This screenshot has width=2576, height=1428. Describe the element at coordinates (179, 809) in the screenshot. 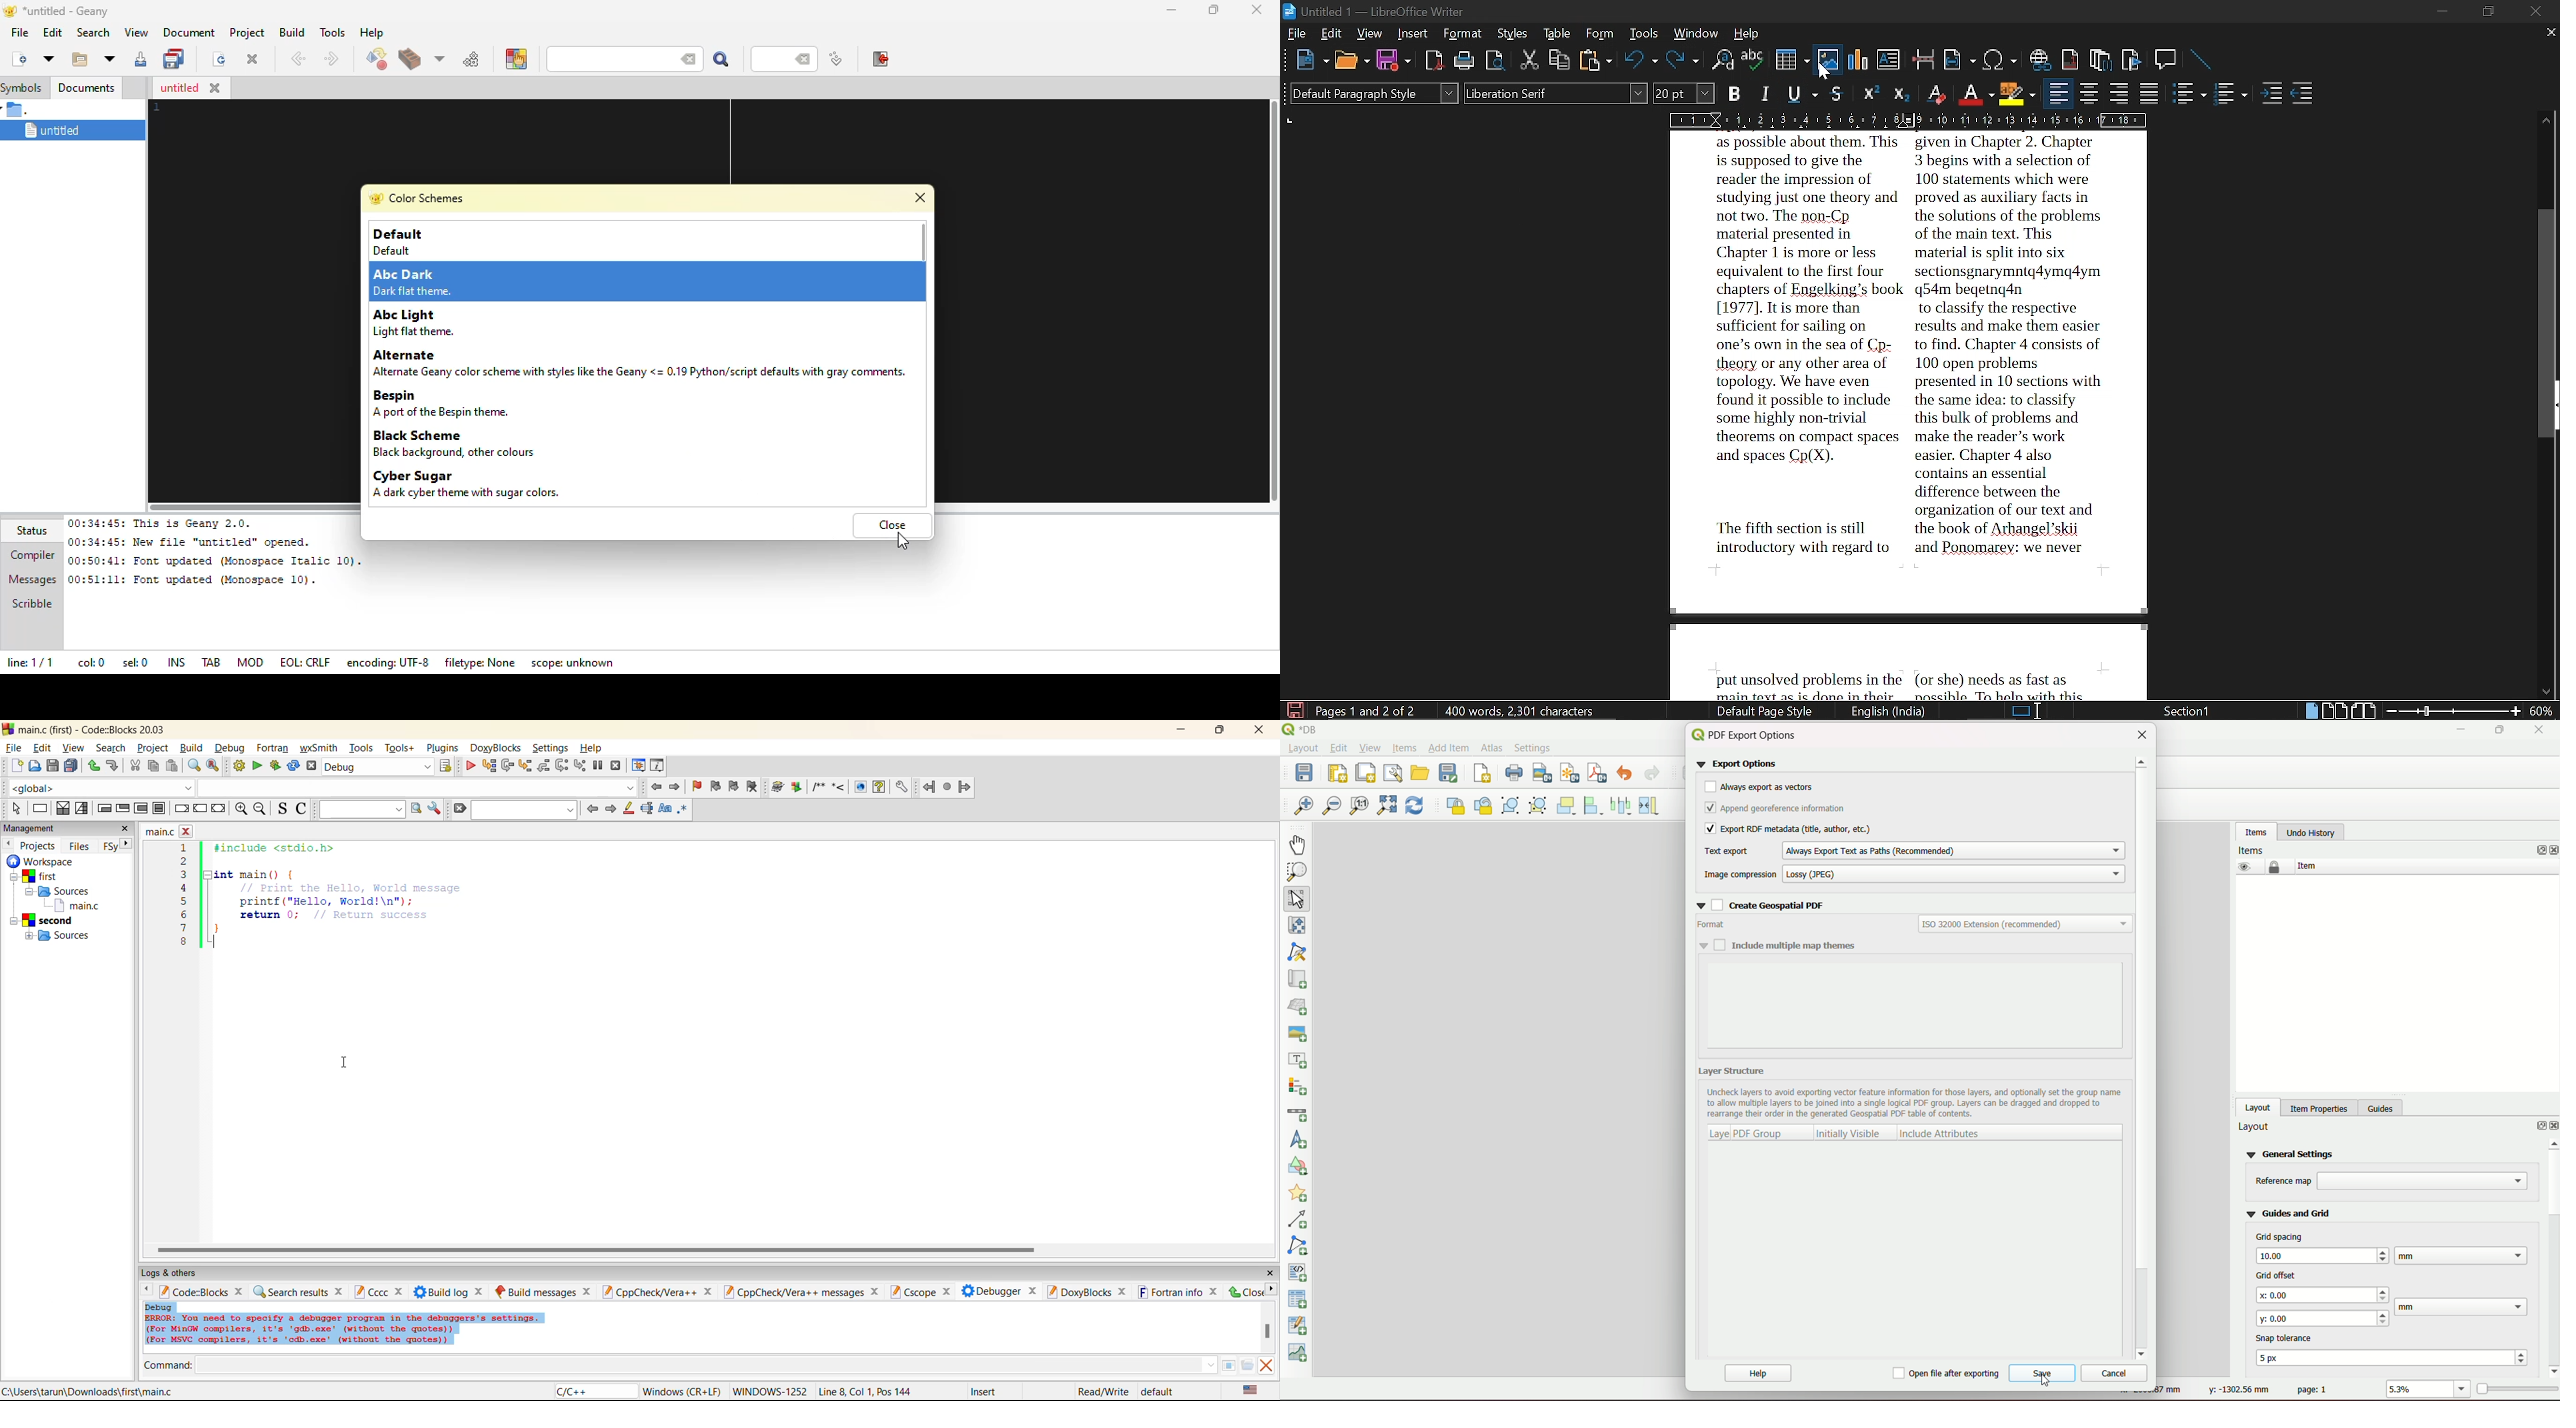

I see `break instruction` at that location.